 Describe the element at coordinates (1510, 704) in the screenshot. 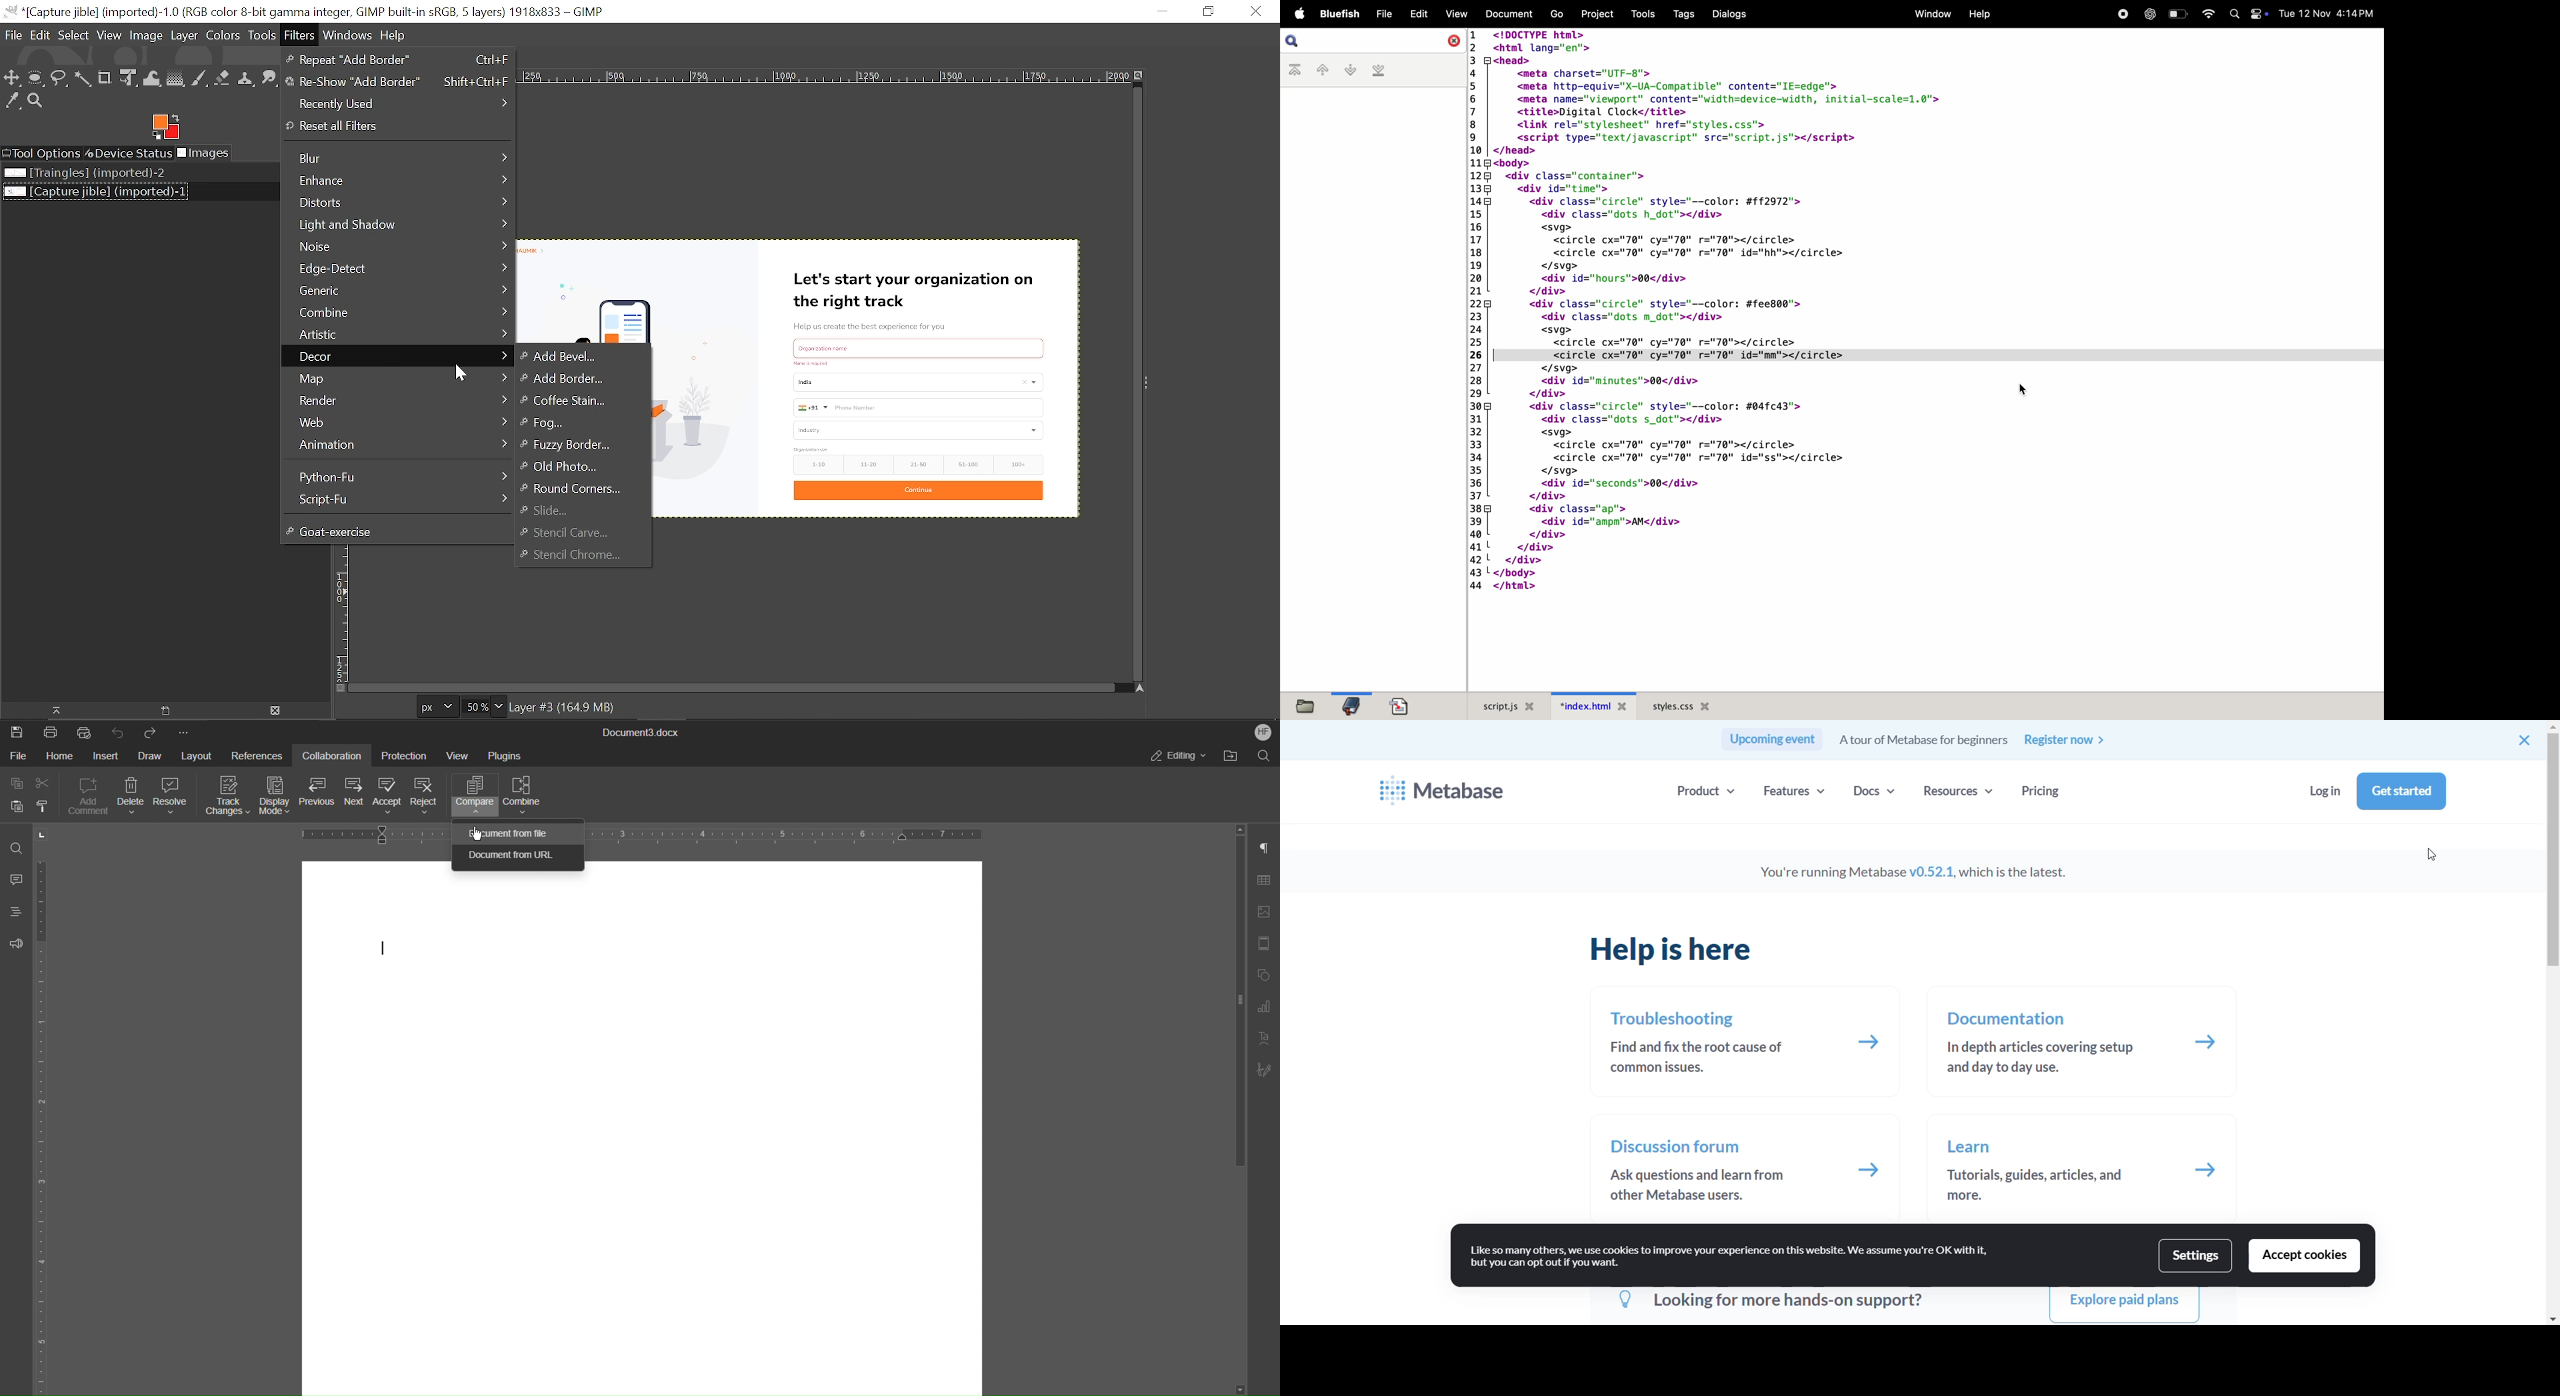

I see `script.js` at that location.